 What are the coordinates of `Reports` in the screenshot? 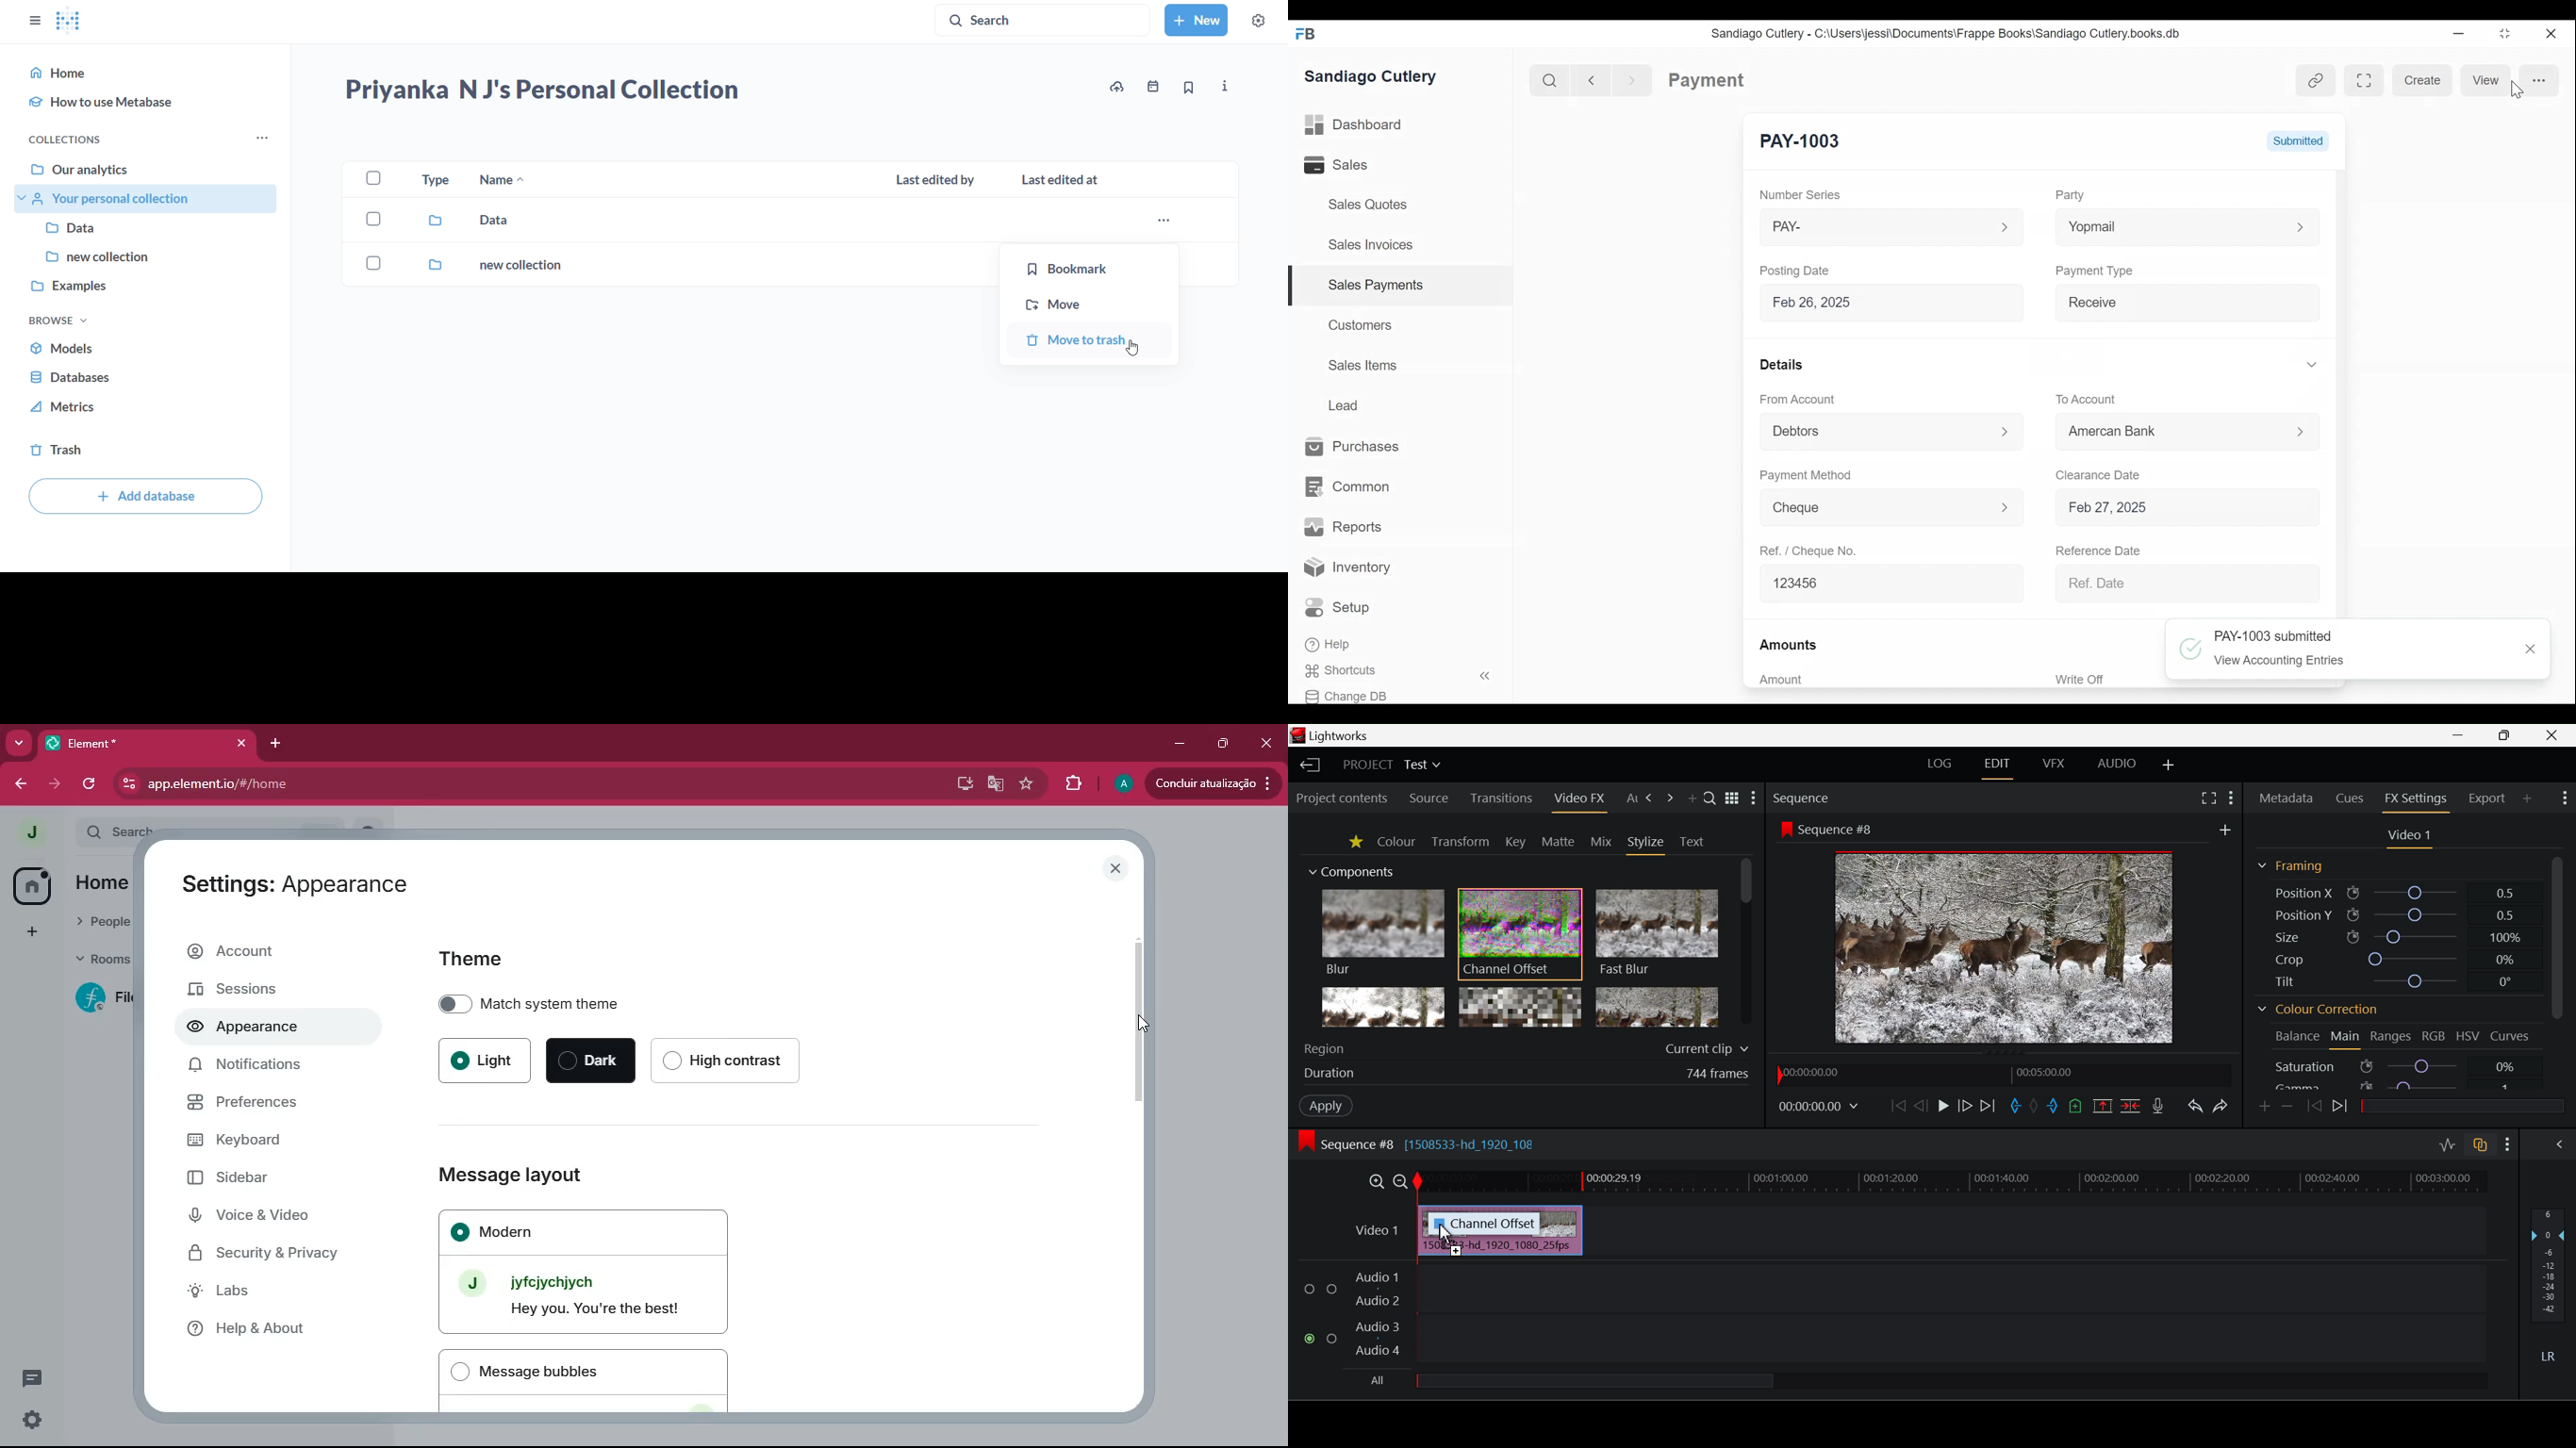 It's located at (1343, 527).